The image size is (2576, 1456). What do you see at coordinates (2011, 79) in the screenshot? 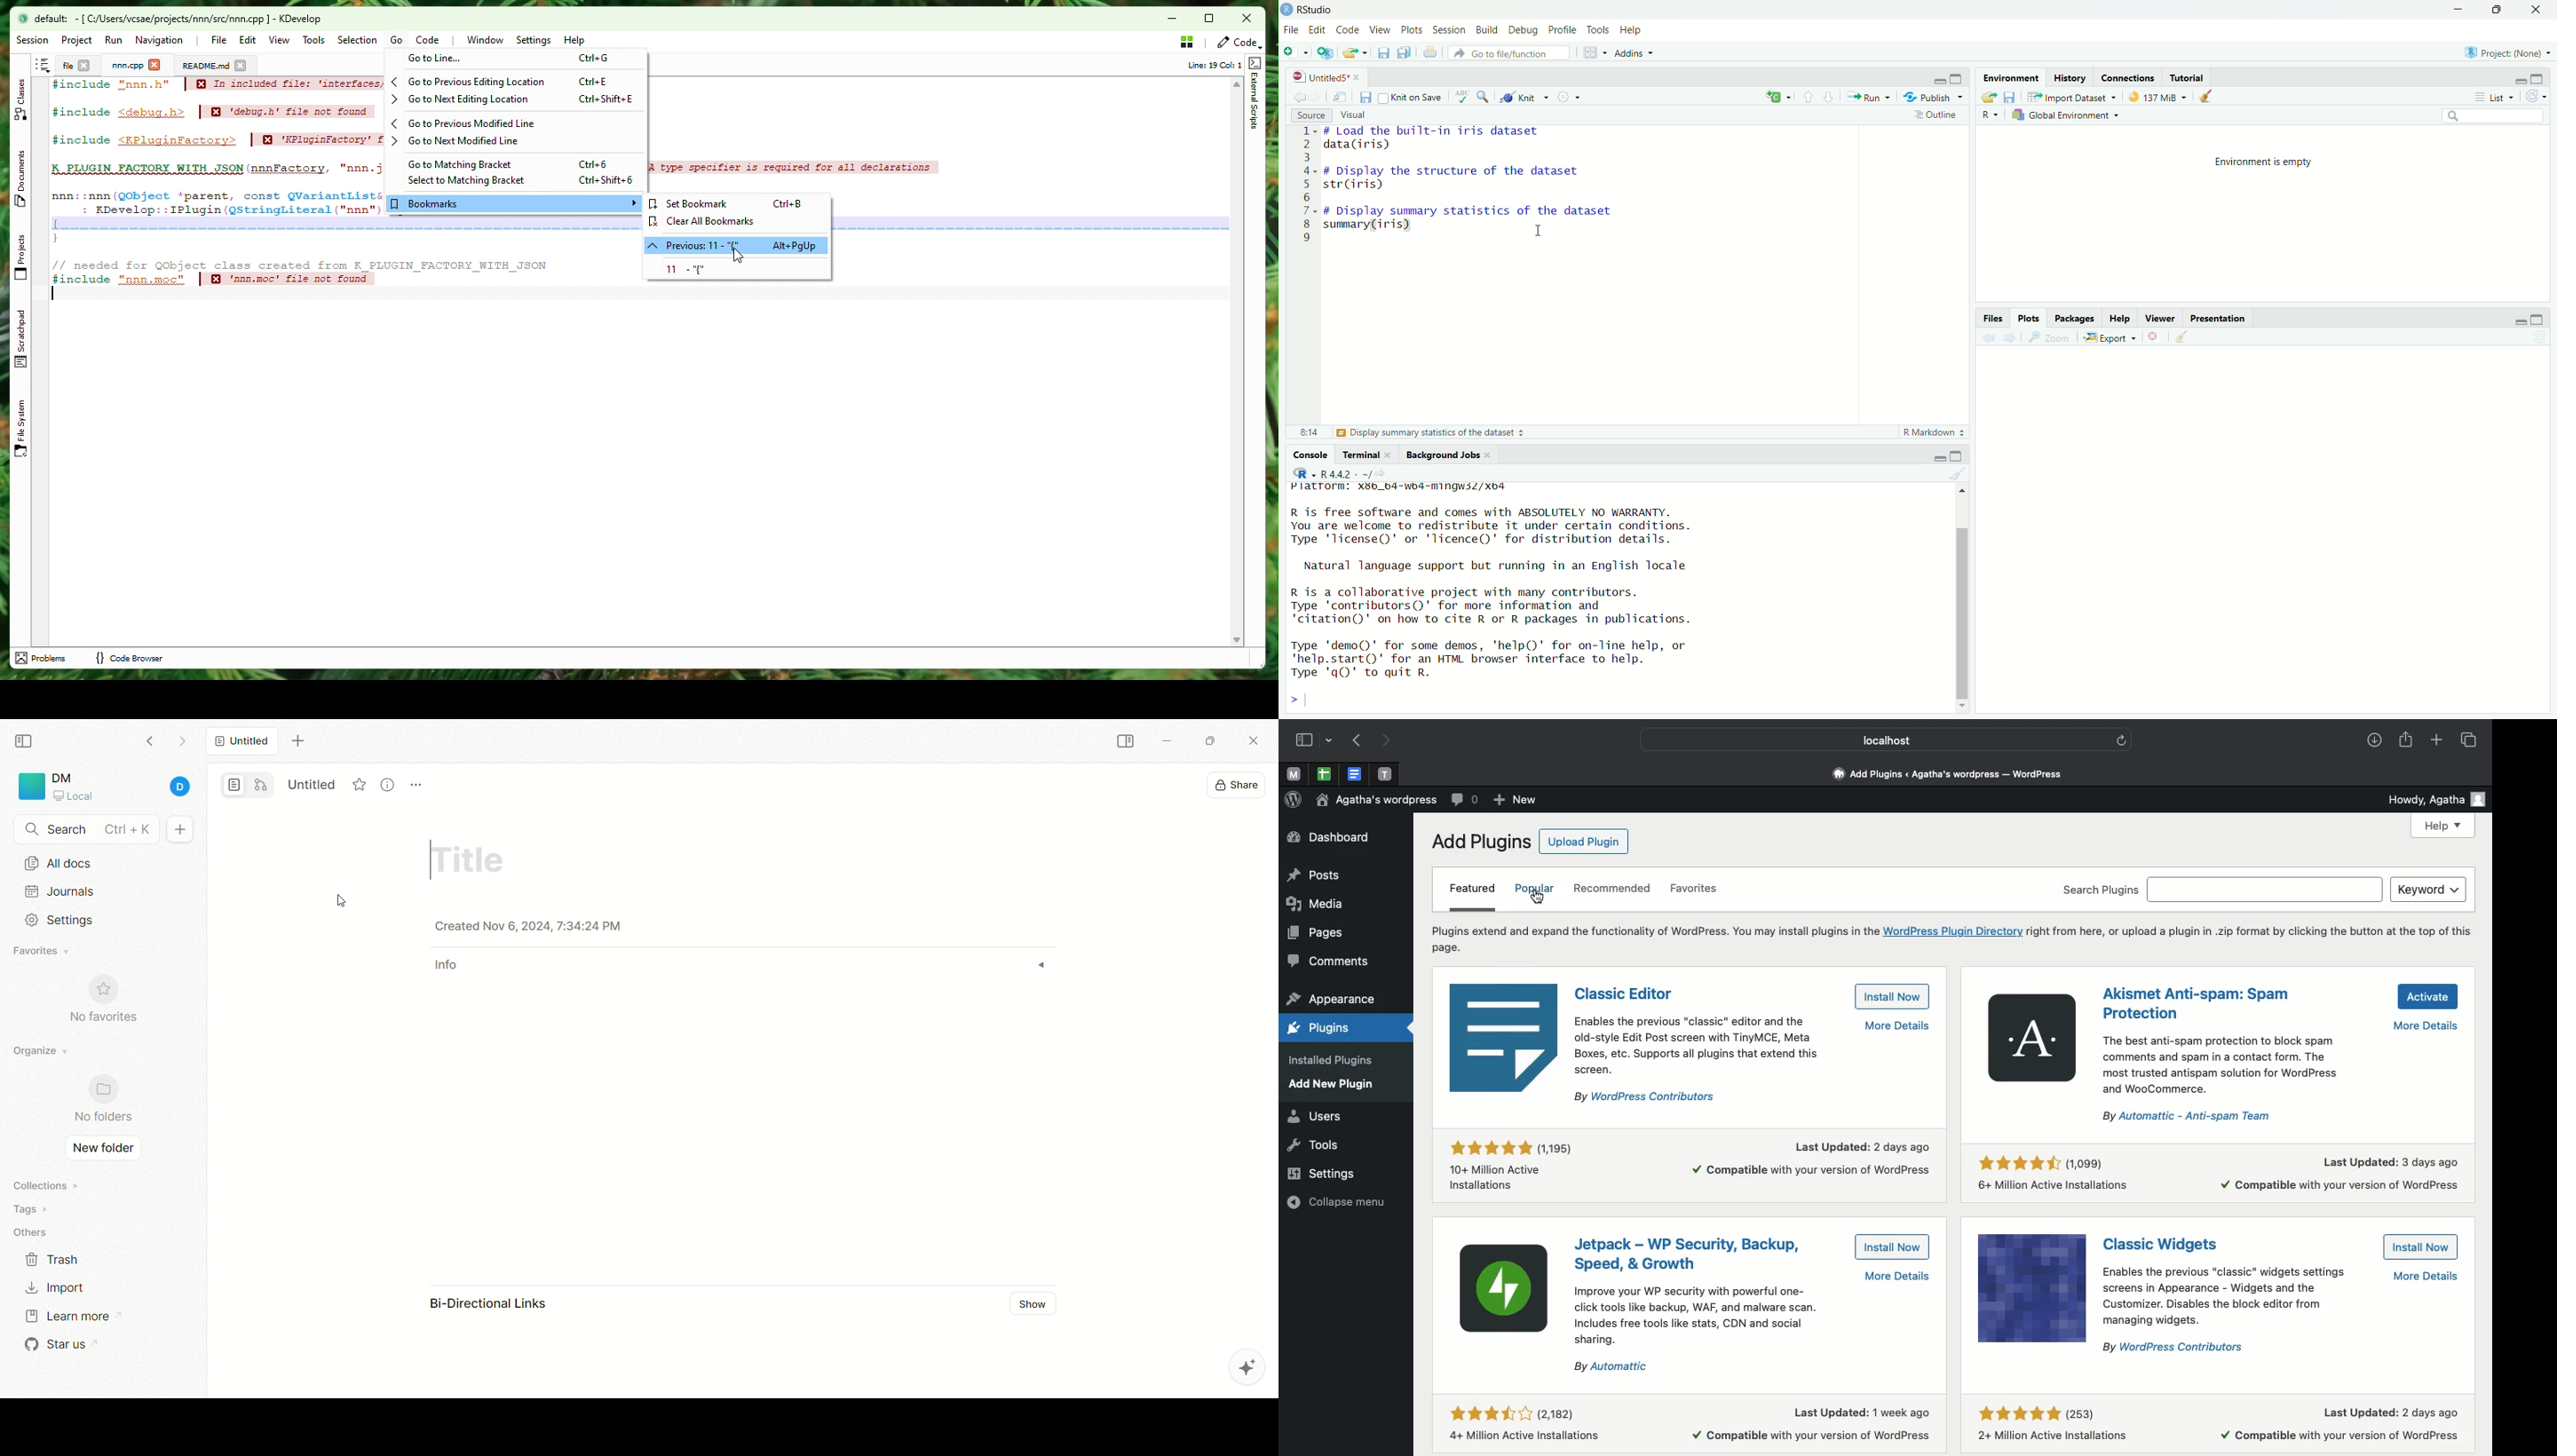
I see `Environment` at bounding box center [2011, 79].